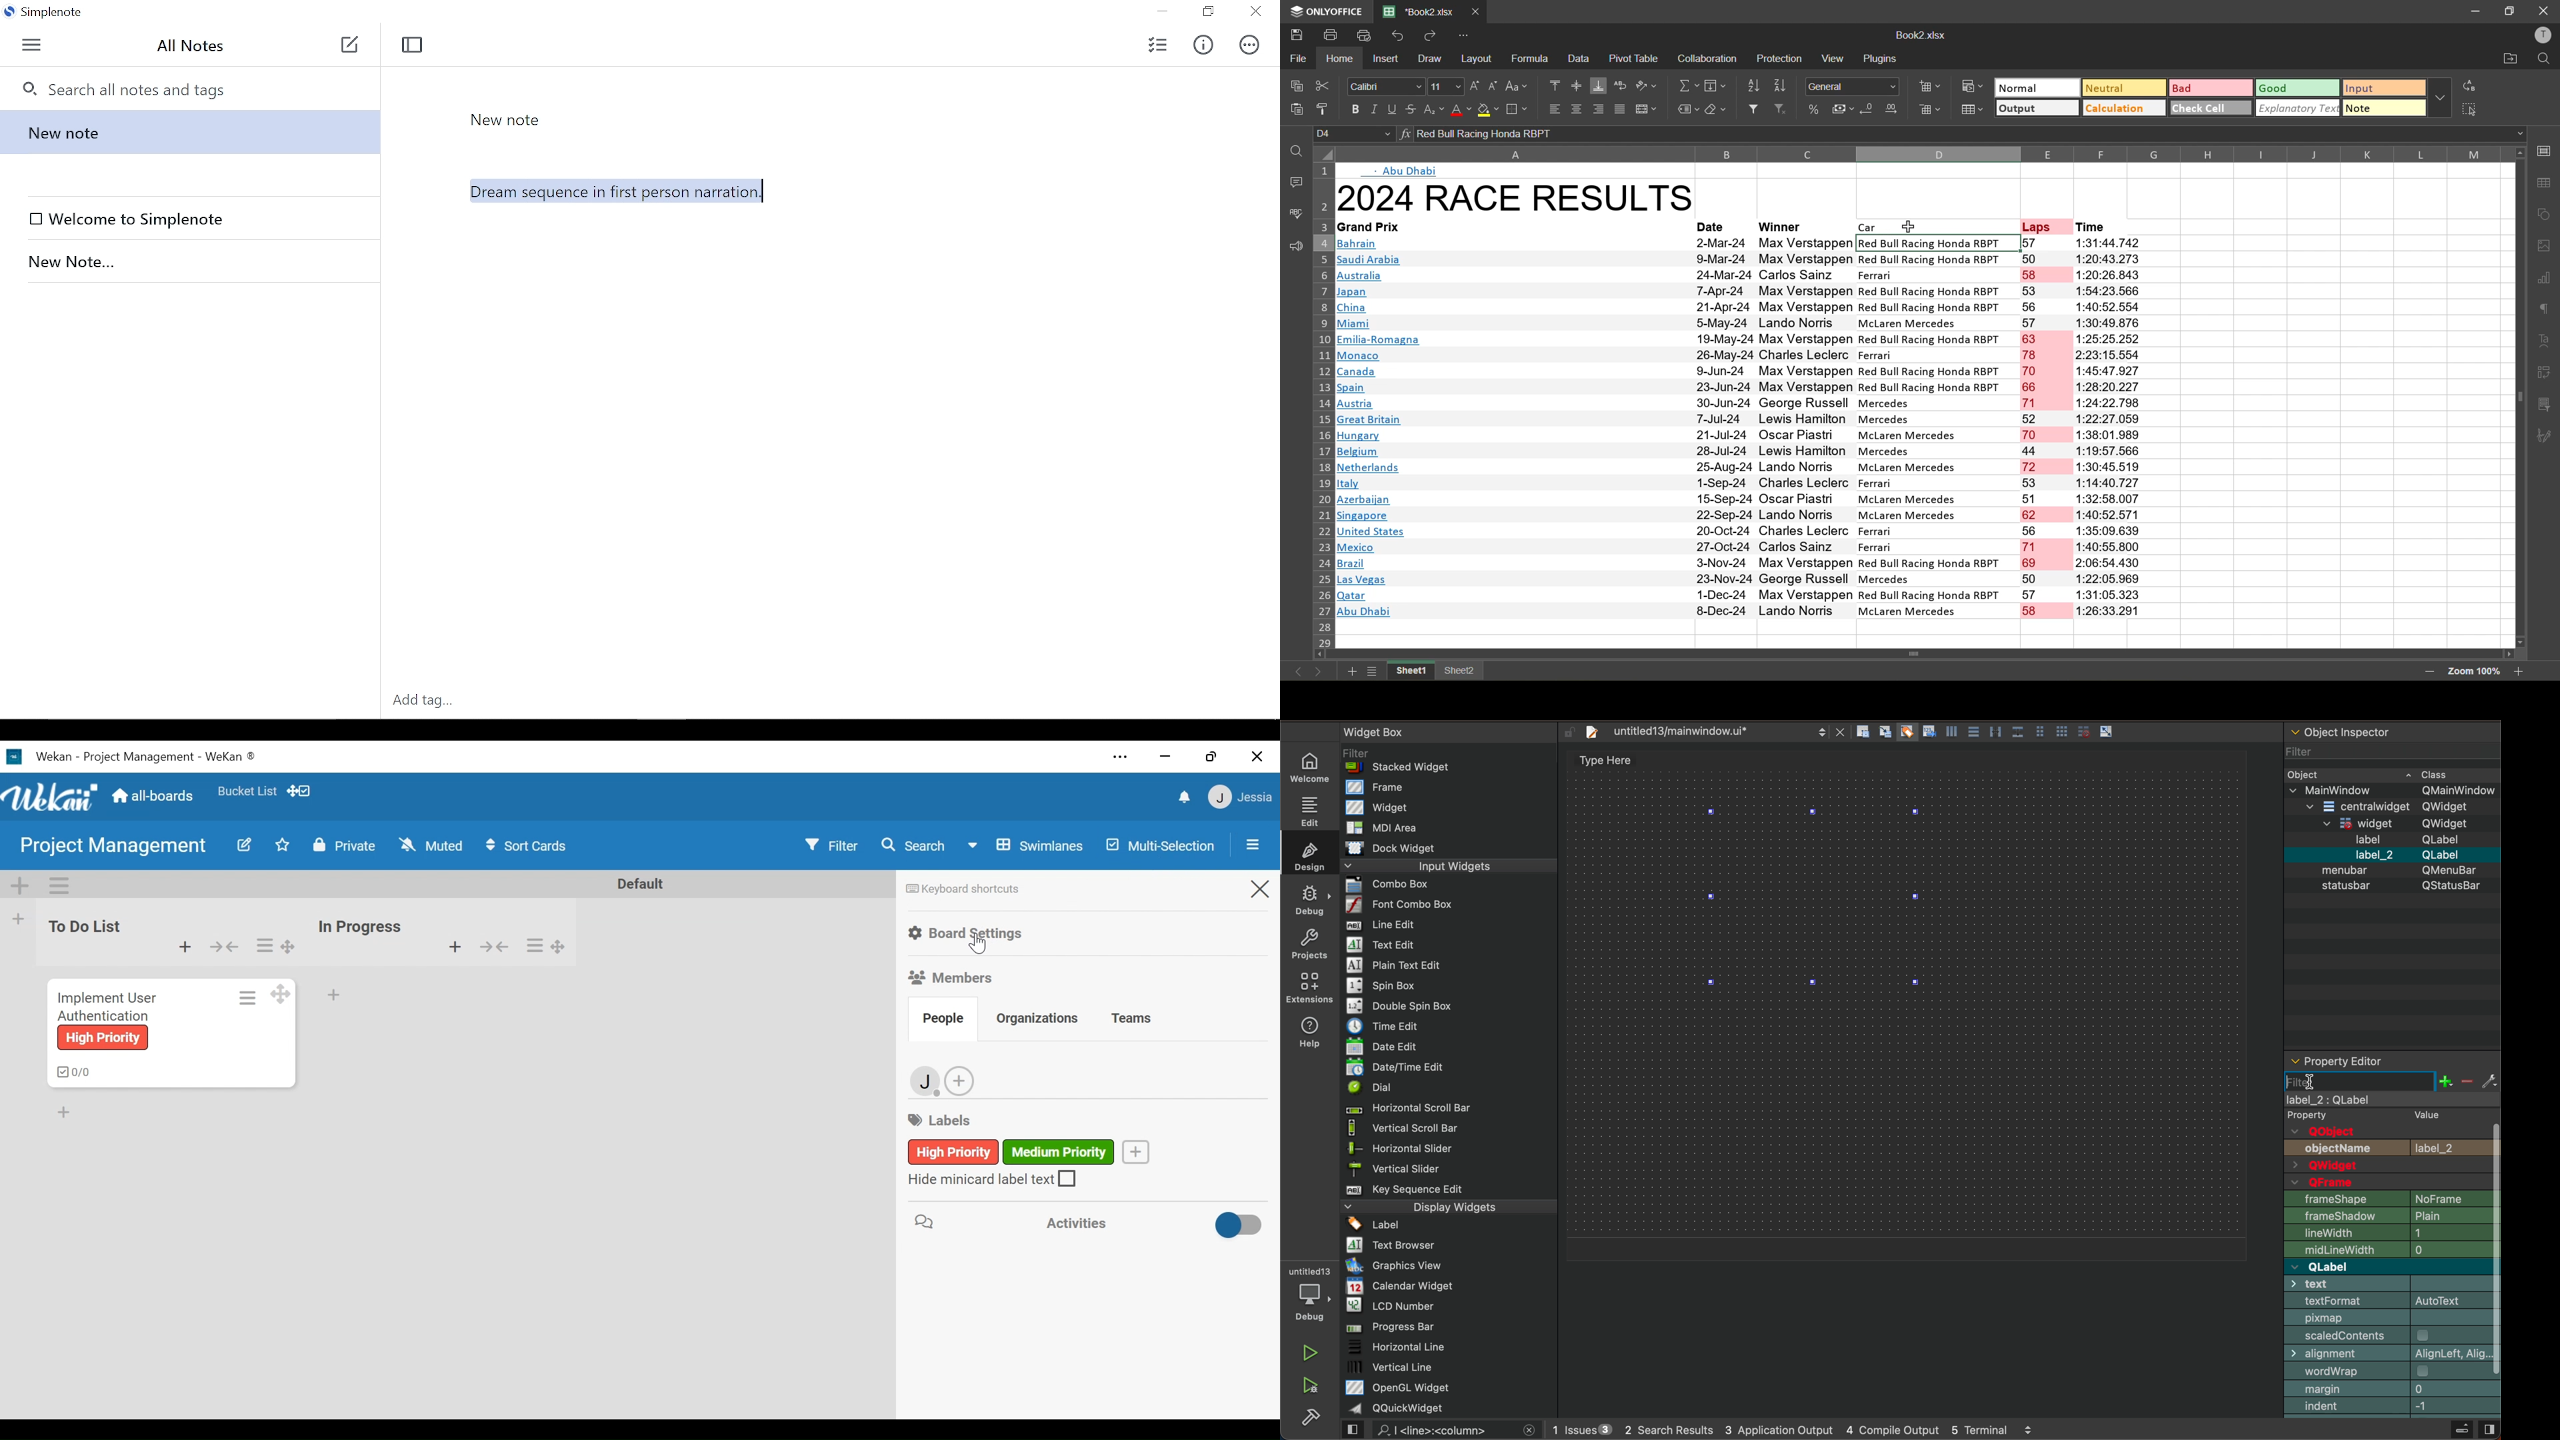 The width and height of the screenshot is (2576, 1456). I want to click on List Name, so click(82, 926).